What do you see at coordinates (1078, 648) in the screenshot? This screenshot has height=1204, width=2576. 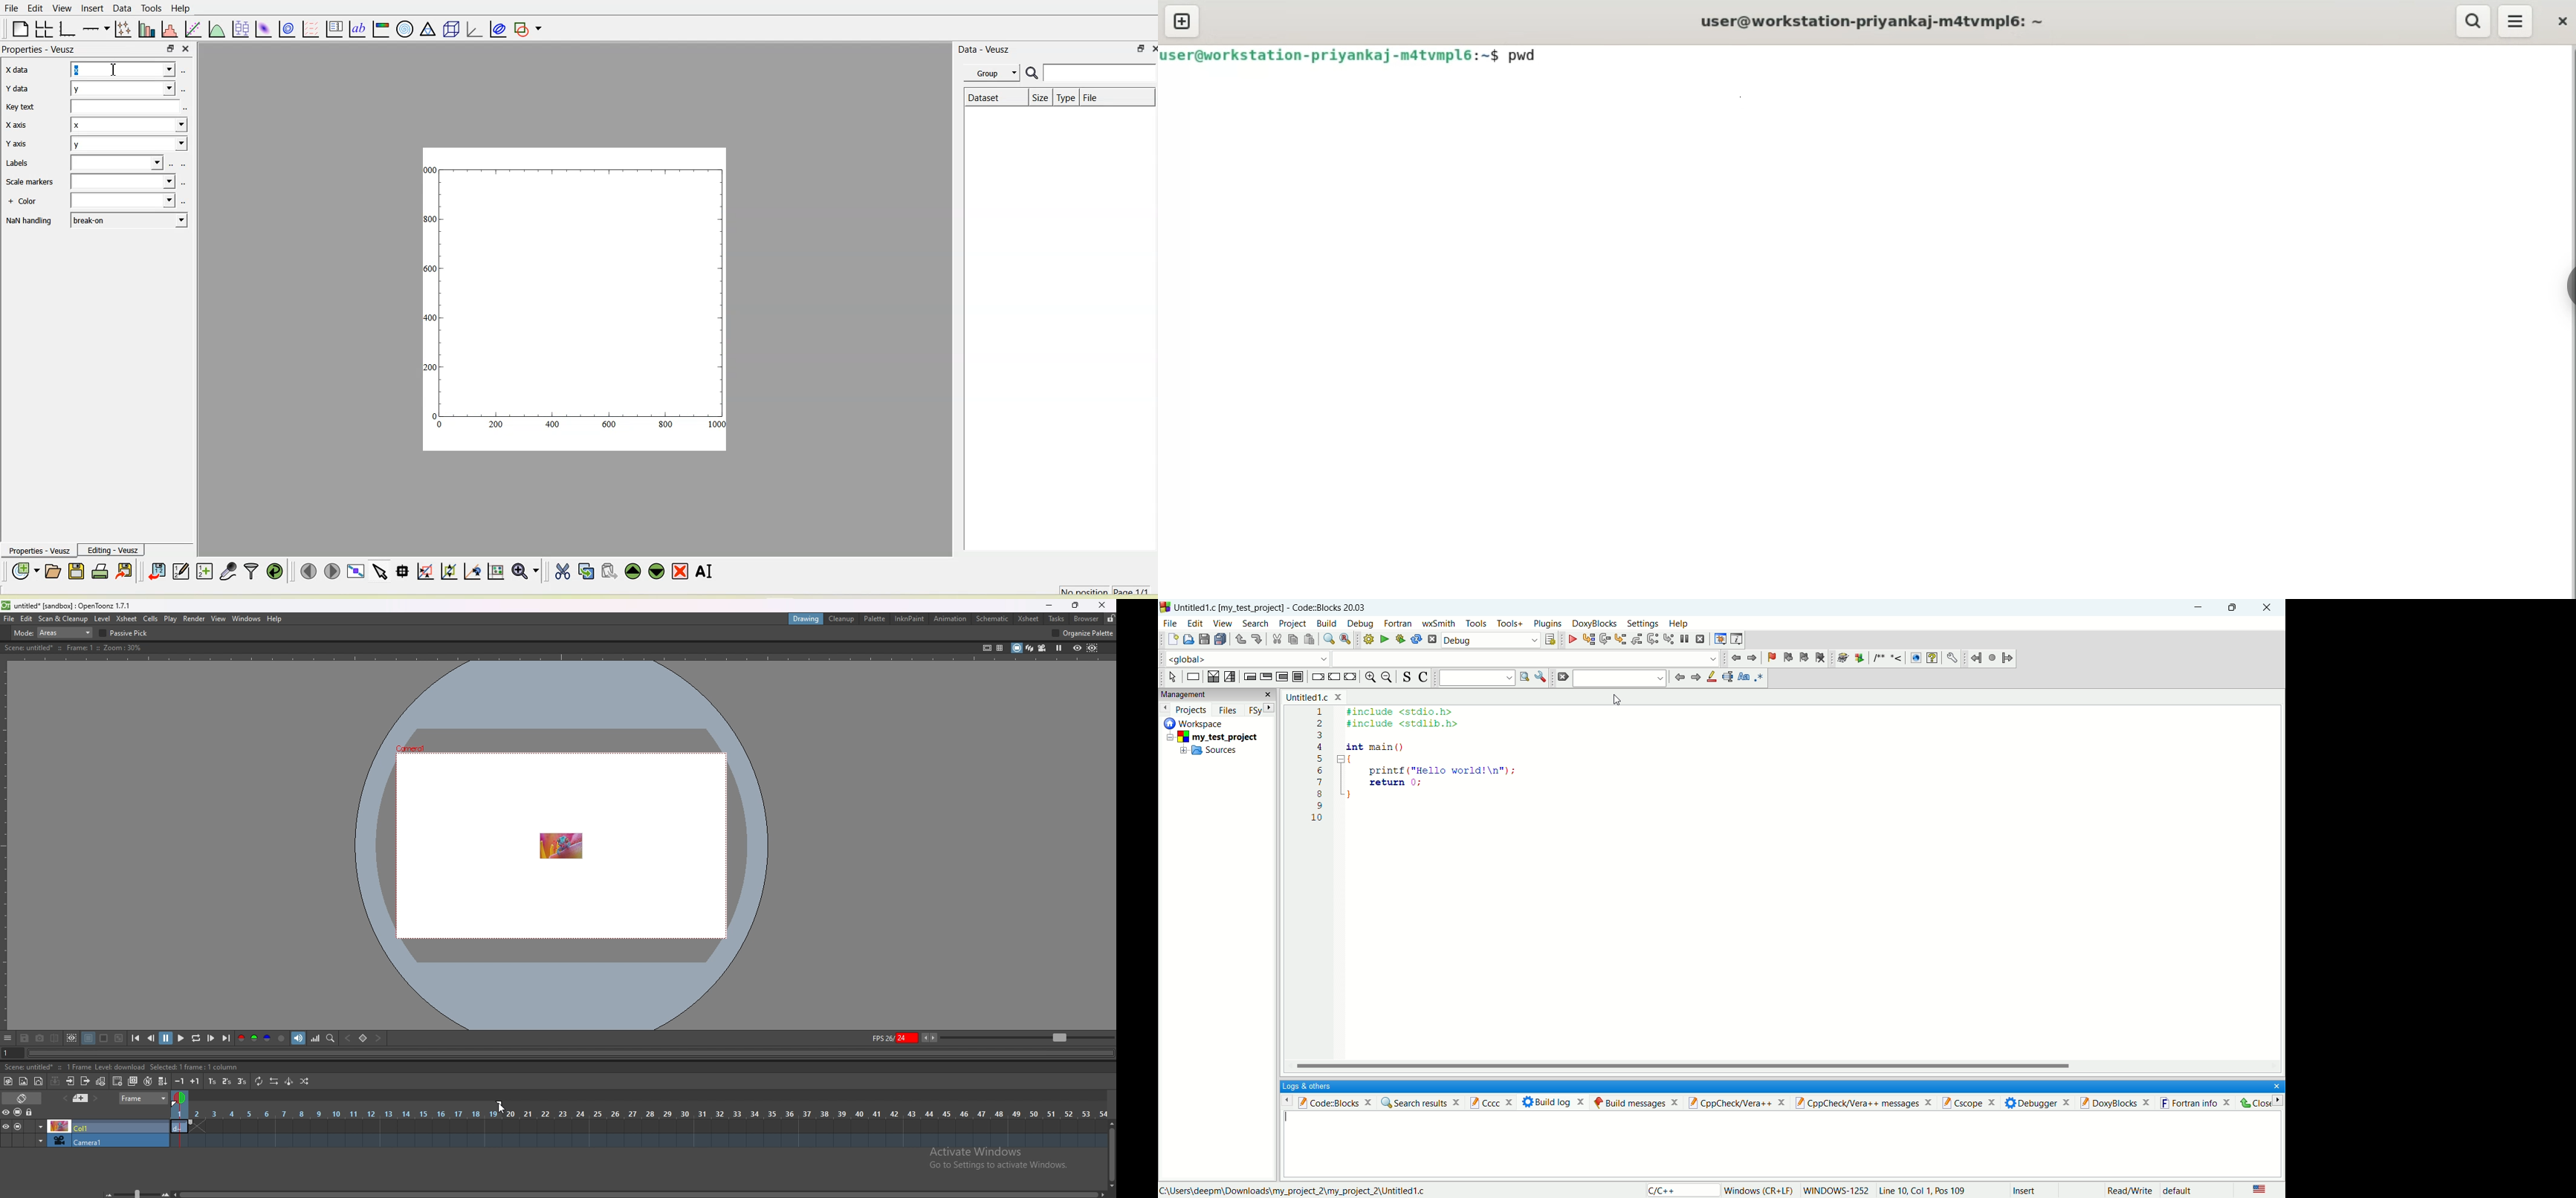 I see `preview` at bounding box center [1078, 648].